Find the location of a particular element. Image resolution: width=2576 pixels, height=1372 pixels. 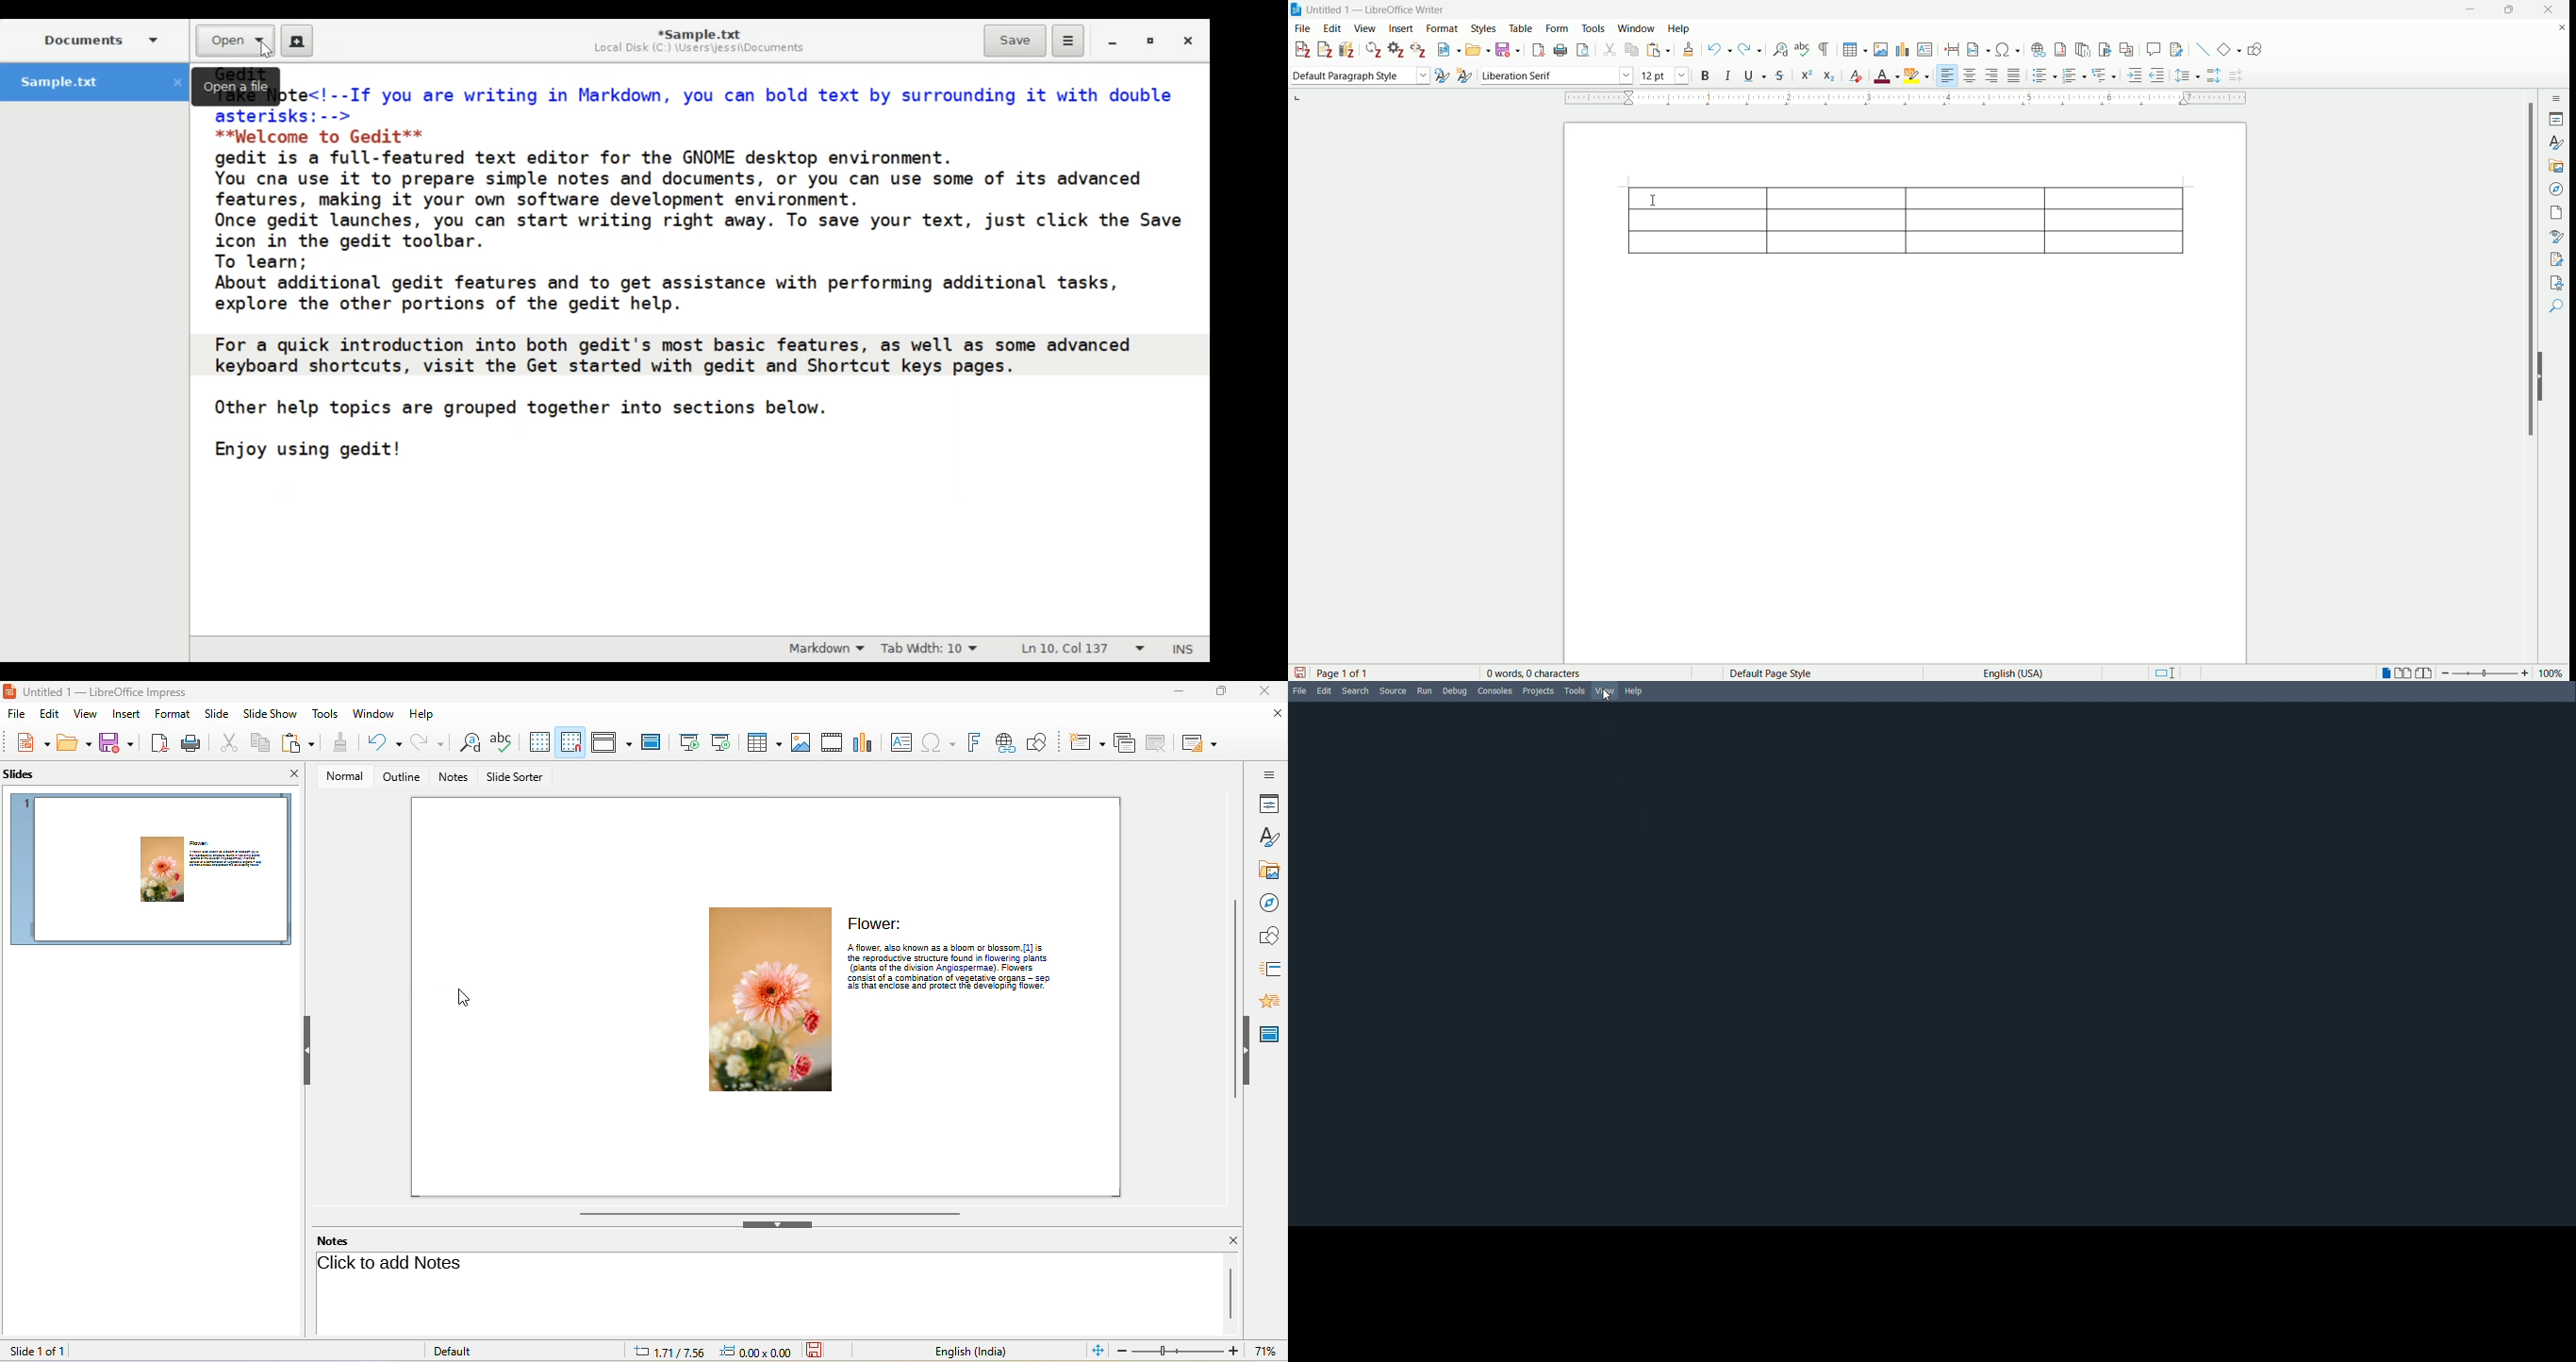

document preferences is located at coordinates (1393, 47).